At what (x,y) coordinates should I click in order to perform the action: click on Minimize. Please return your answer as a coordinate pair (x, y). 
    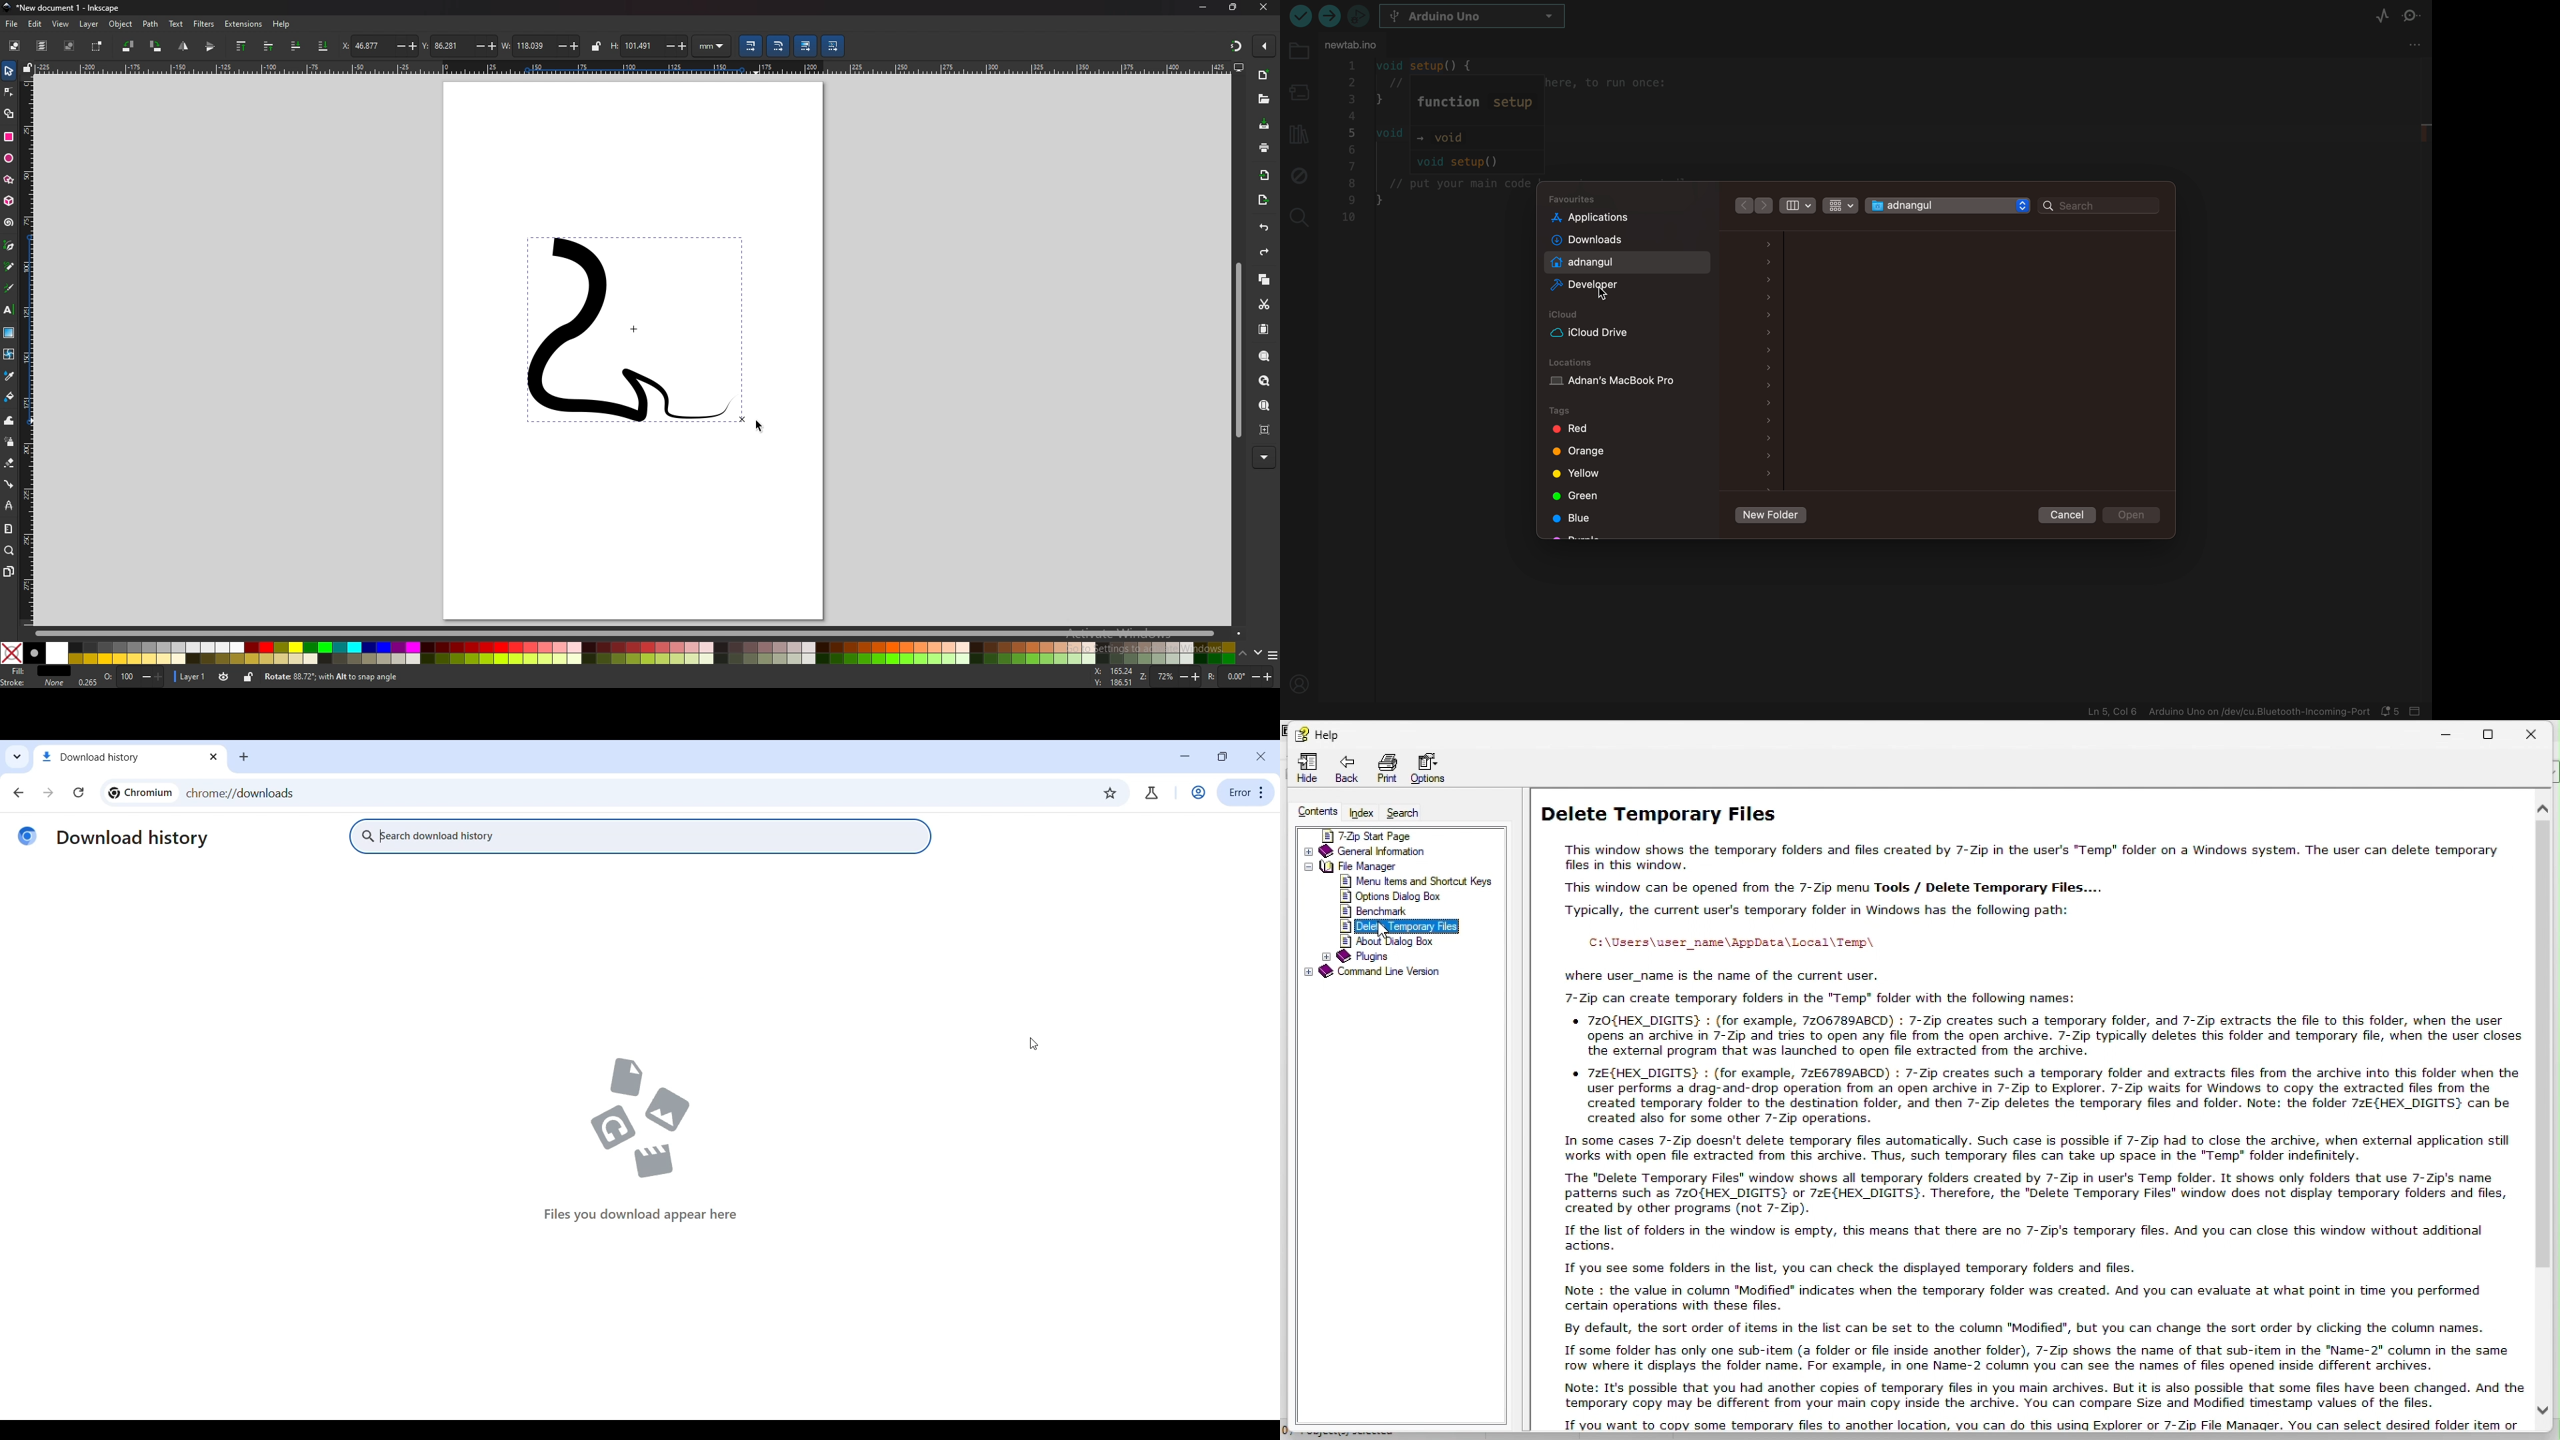
    Looking at the image, I should click on (2452, 730).